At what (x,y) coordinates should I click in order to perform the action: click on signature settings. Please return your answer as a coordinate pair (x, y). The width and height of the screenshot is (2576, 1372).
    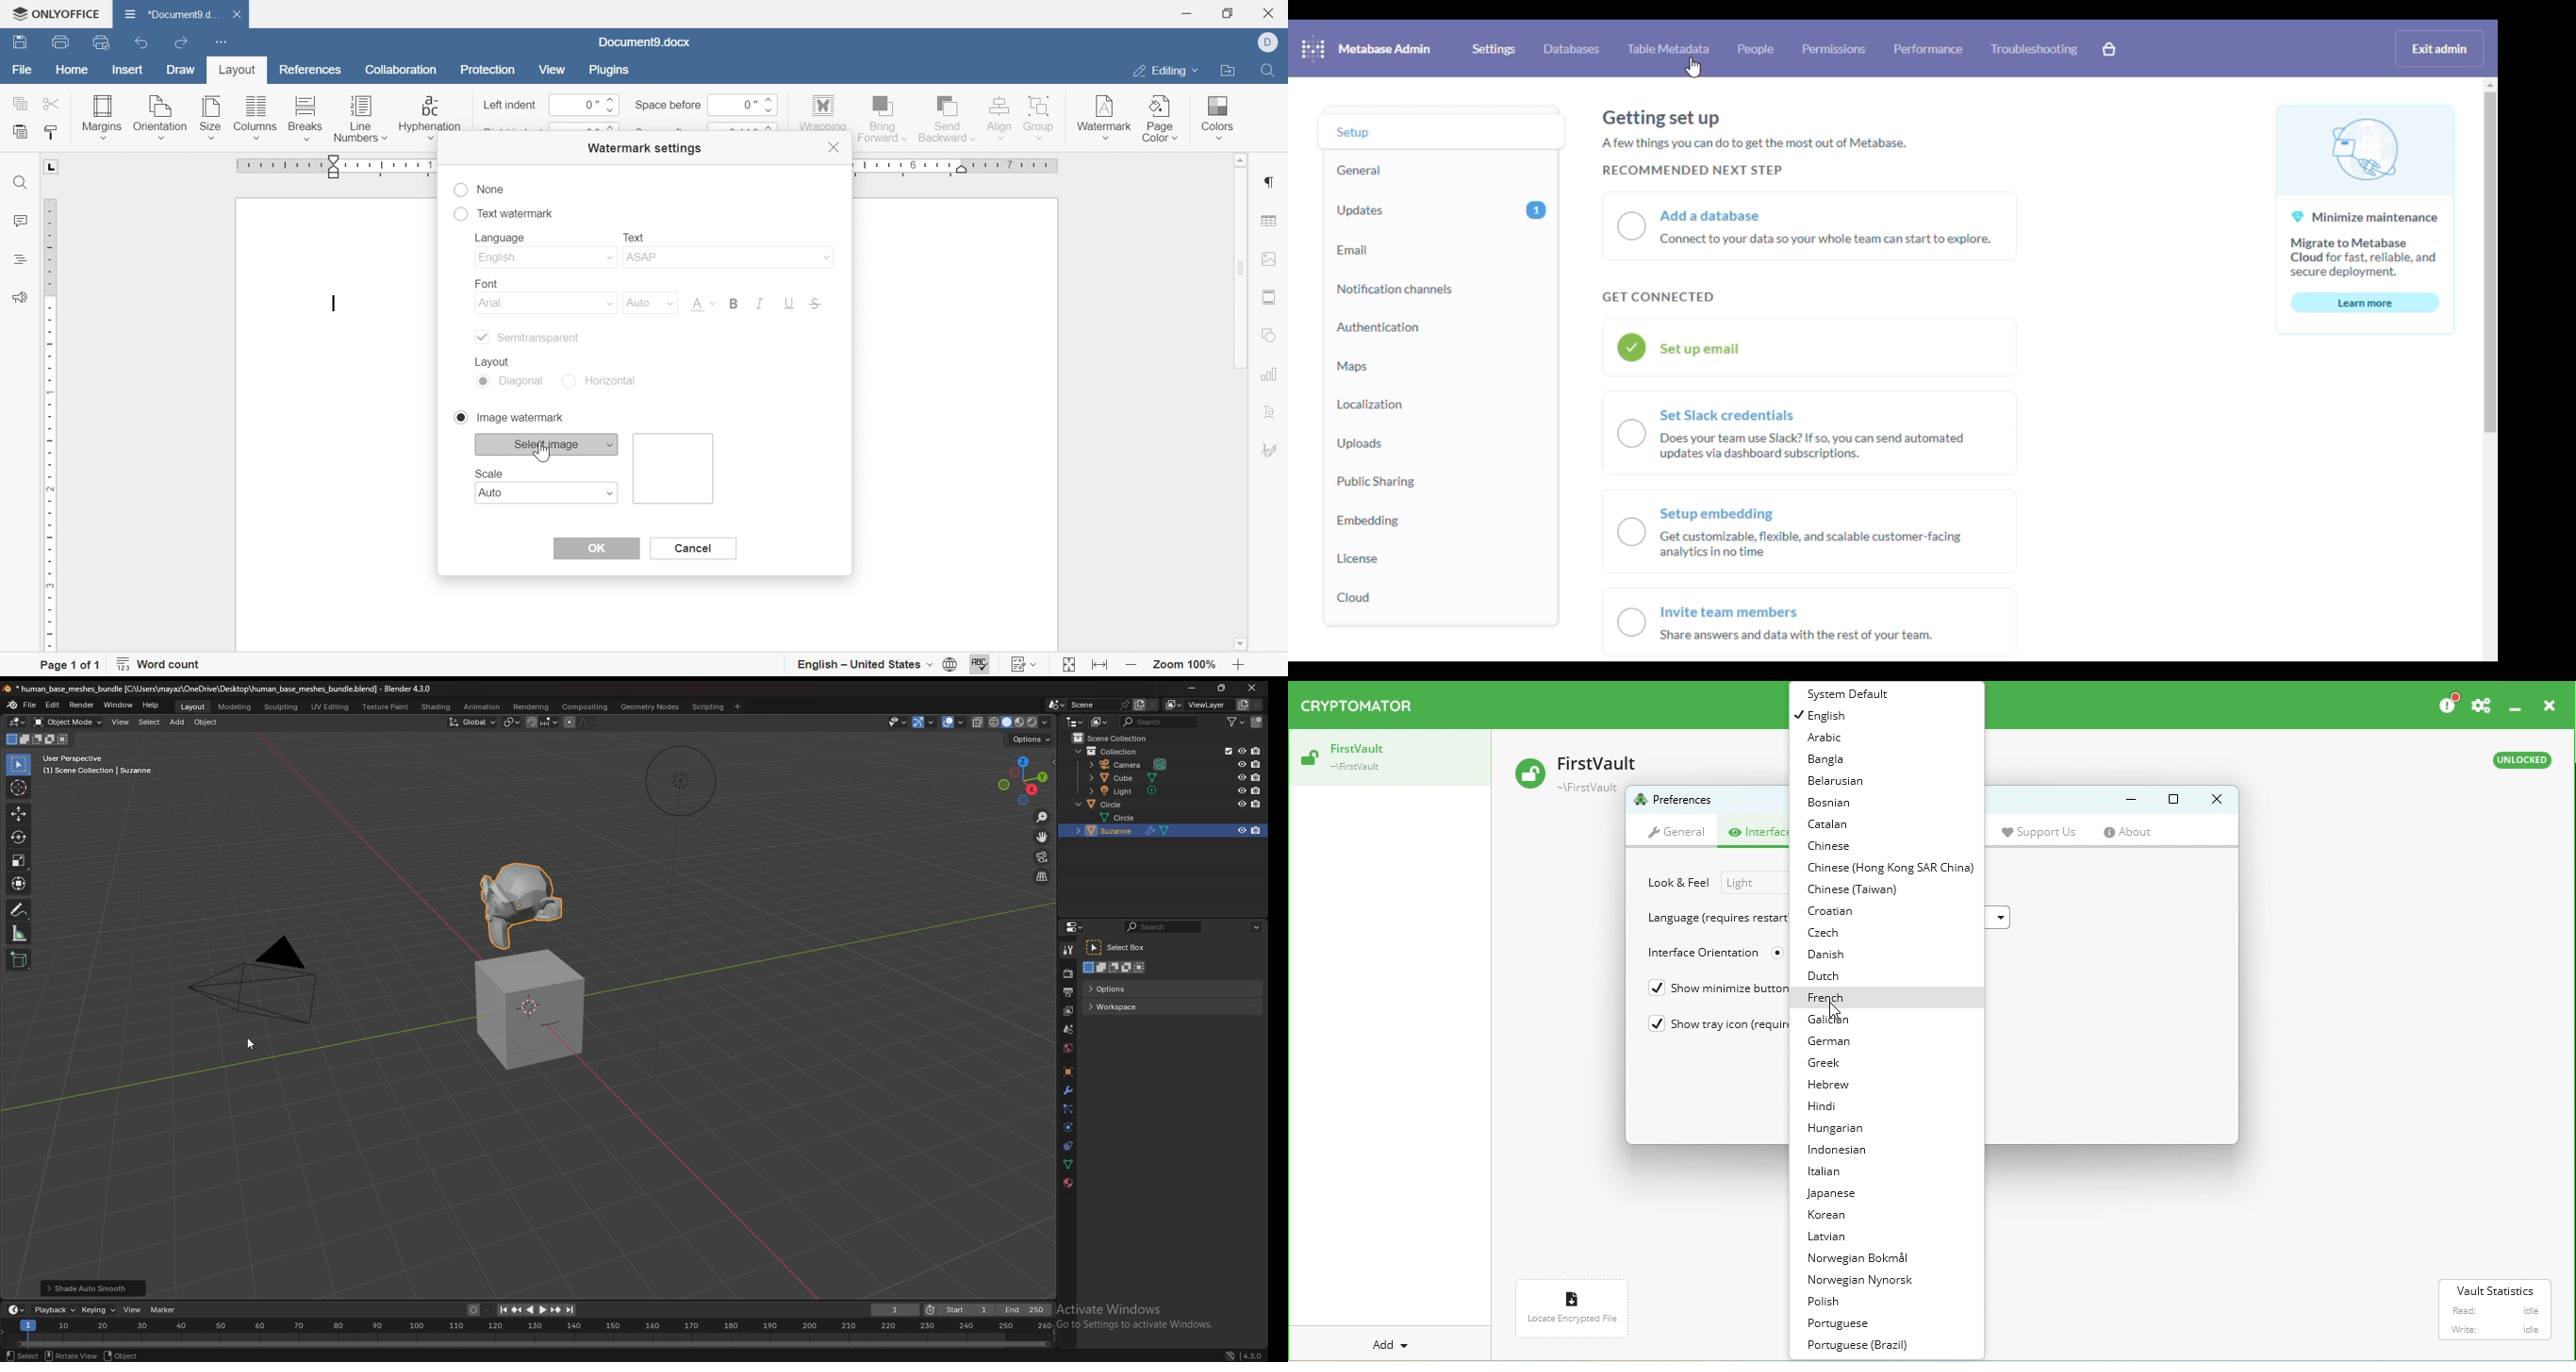
    Looking at the image, I should click on (1271, 450).